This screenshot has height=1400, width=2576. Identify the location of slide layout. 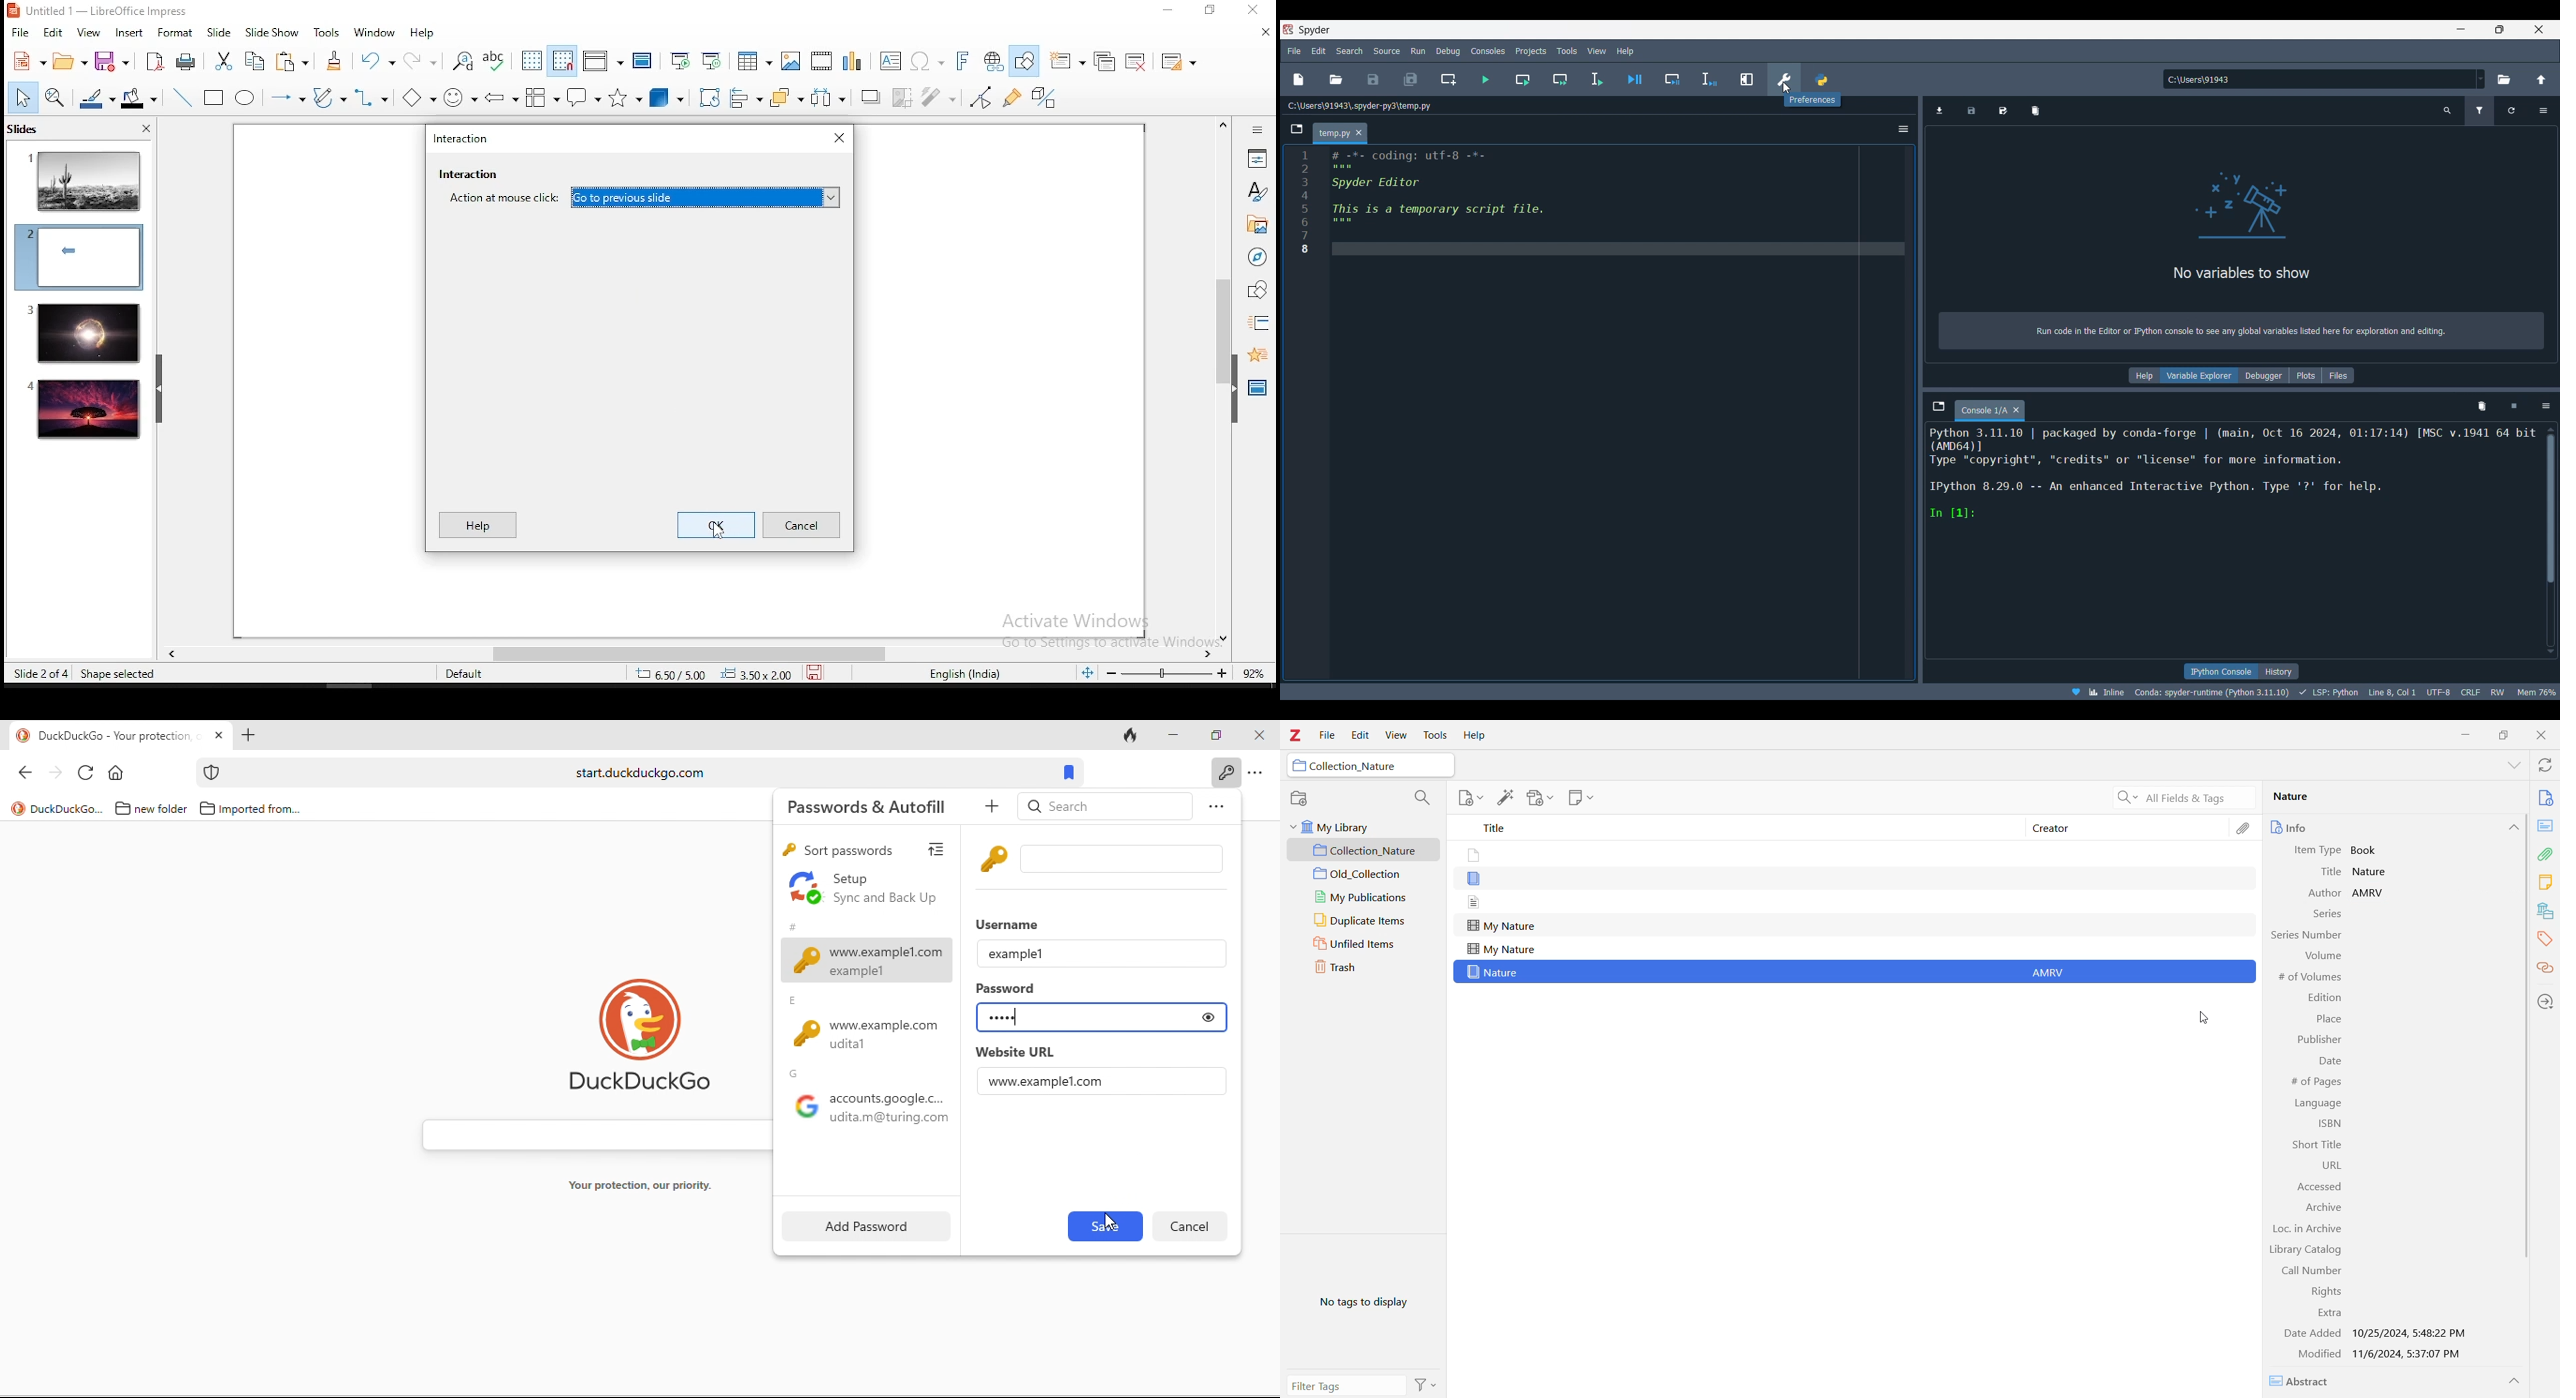
(1176, 62).